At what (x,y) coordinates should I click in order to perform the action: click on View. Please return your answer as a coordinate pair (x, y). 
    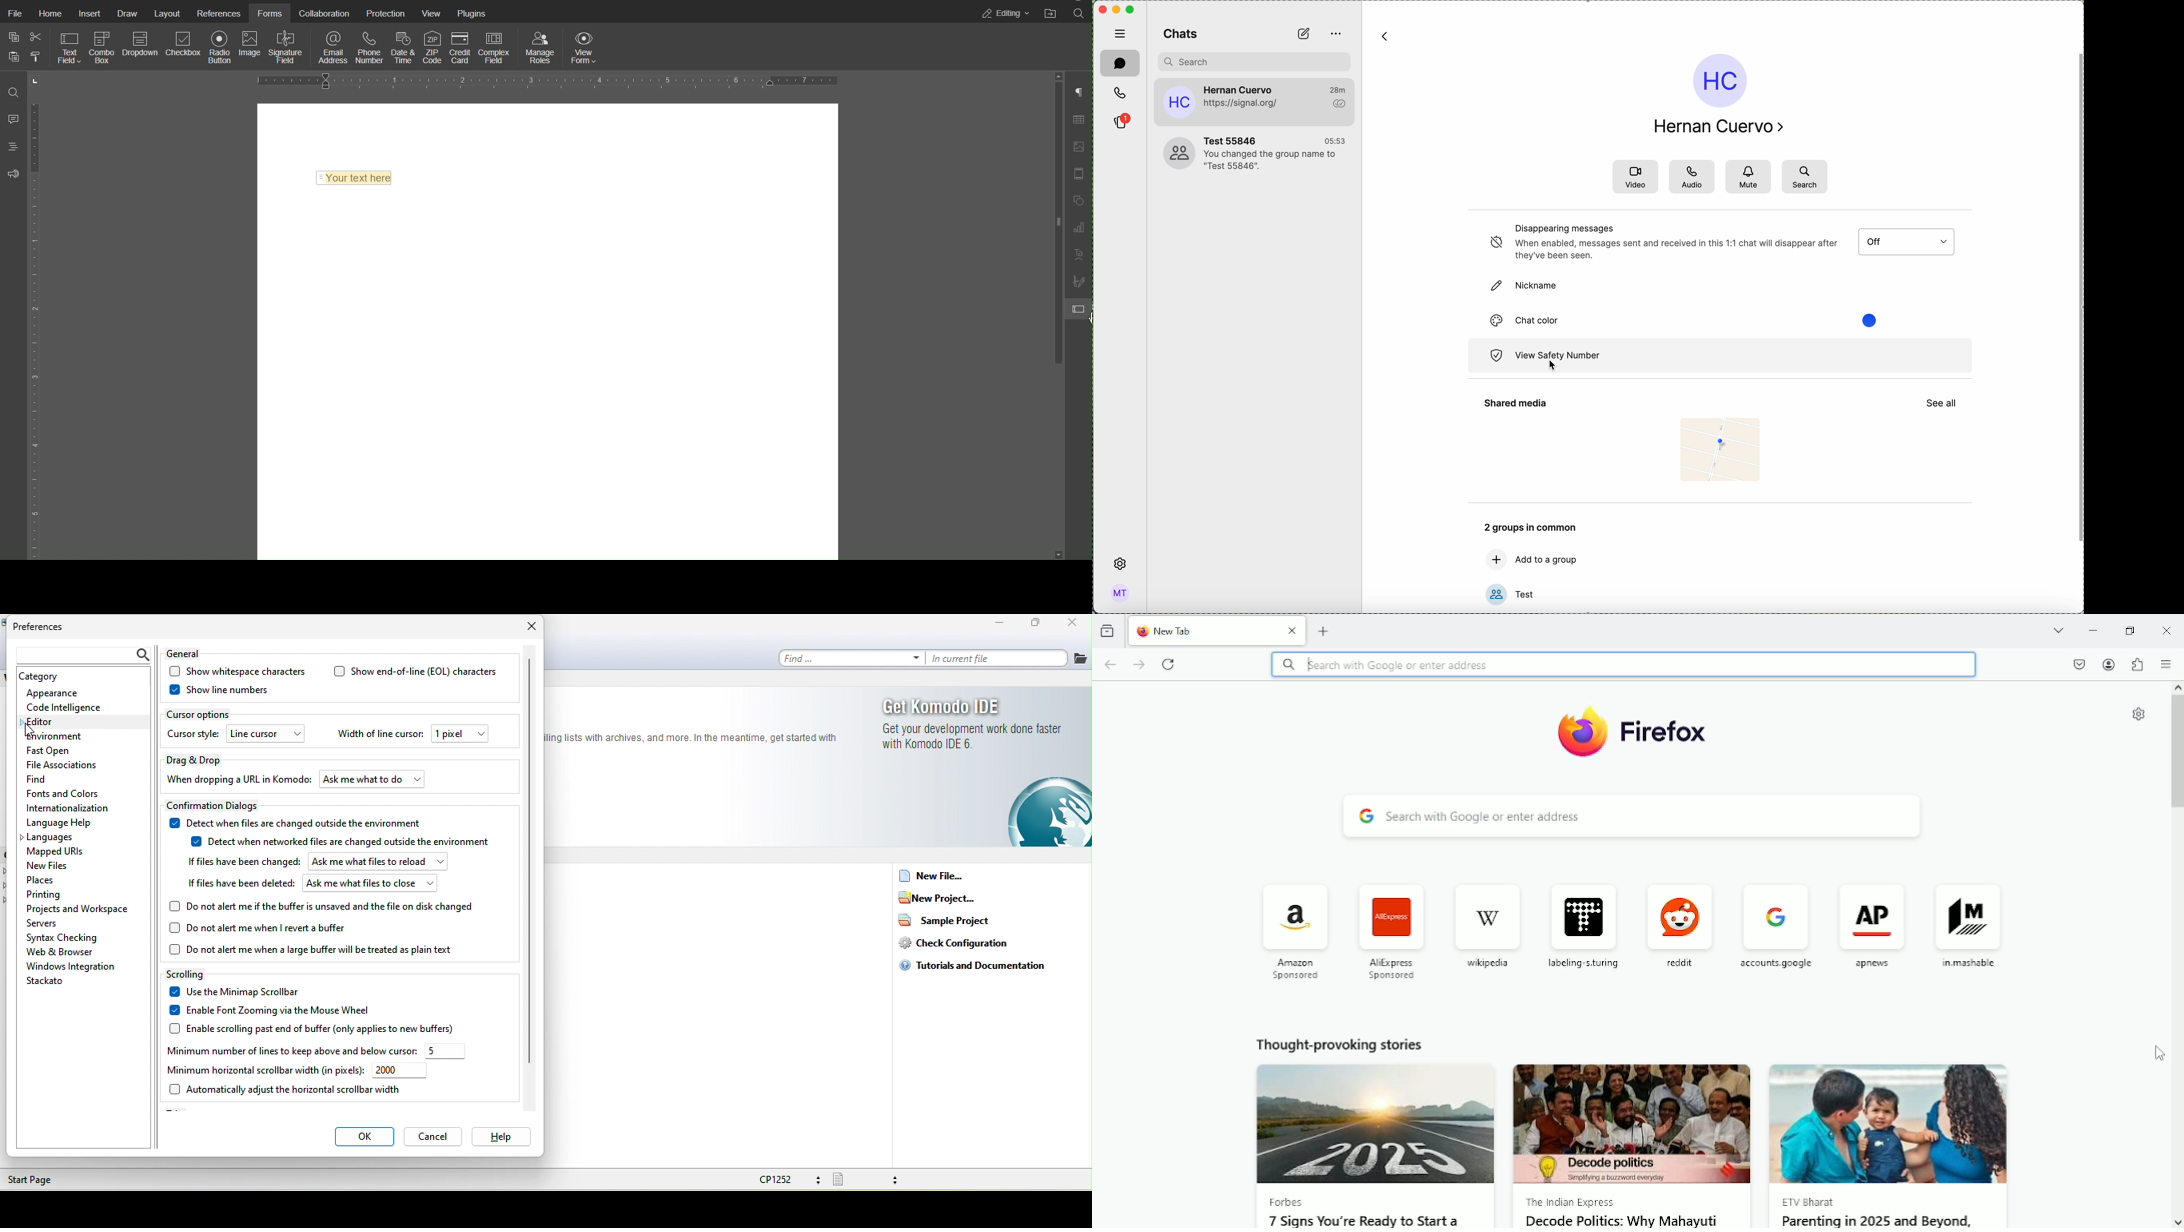
    Looking at the image, I should click on (432, 14).